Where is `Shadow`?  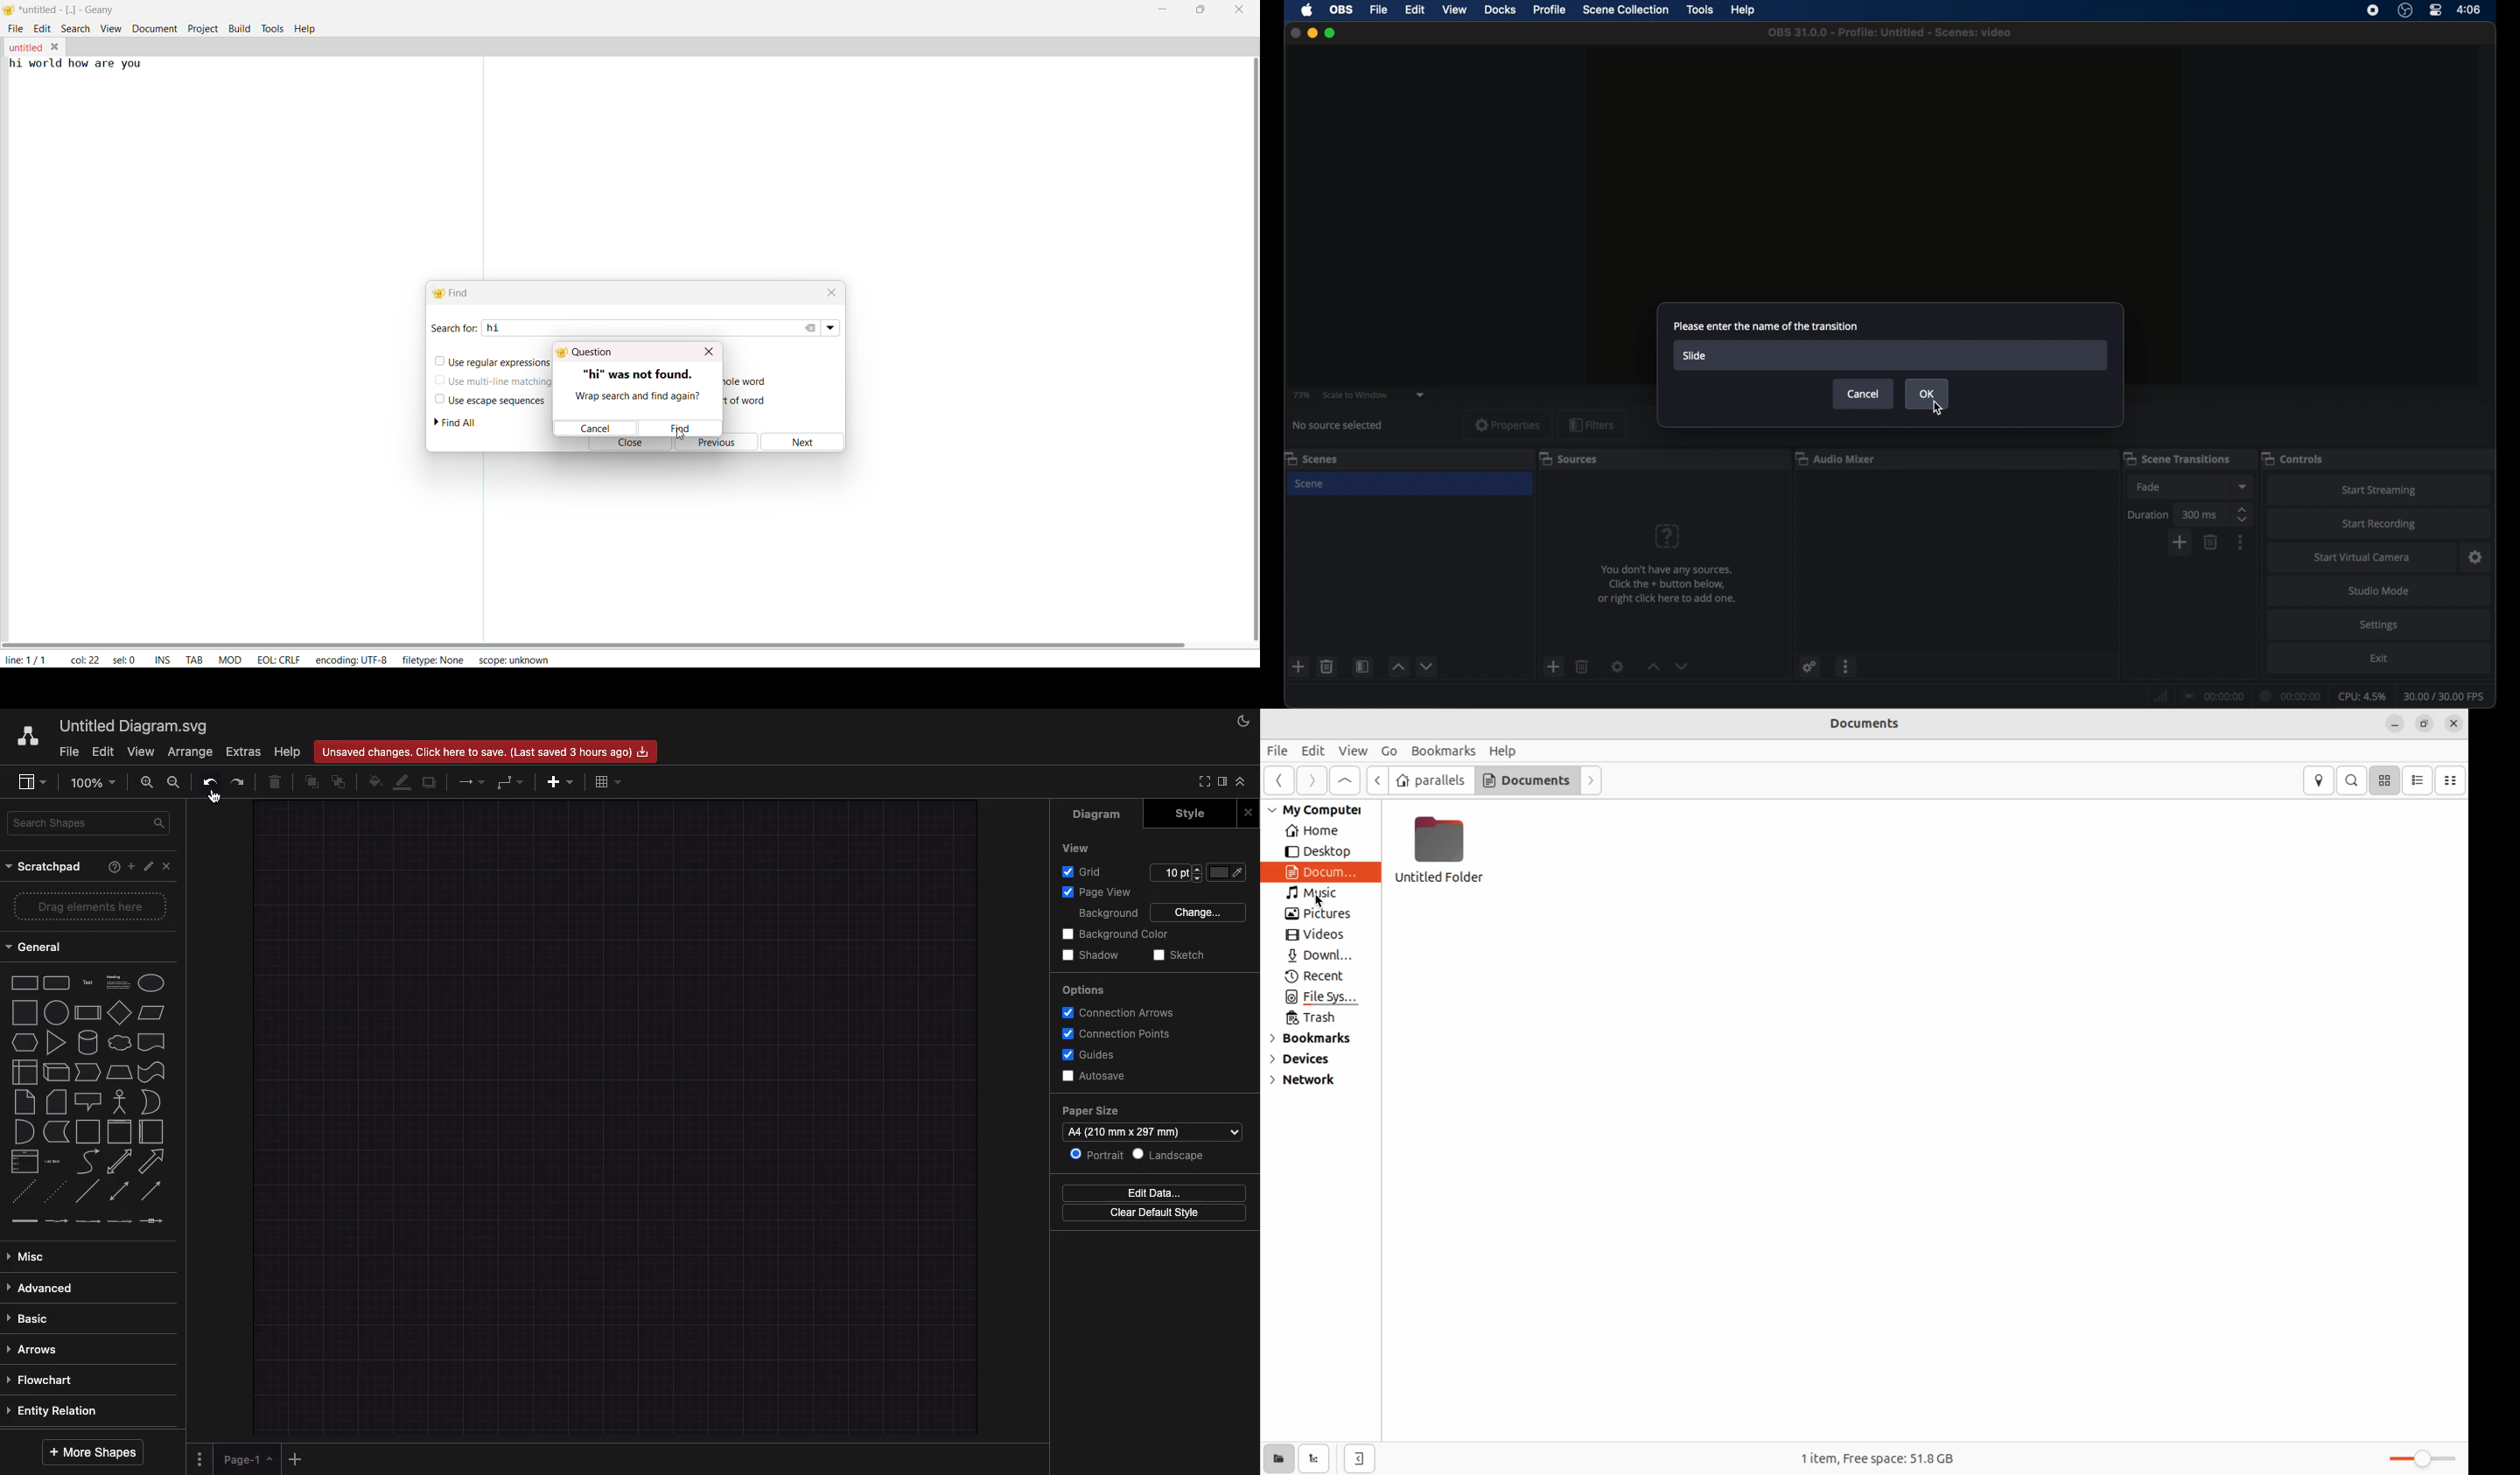 Shadow is located at coordinates (1094, 955).